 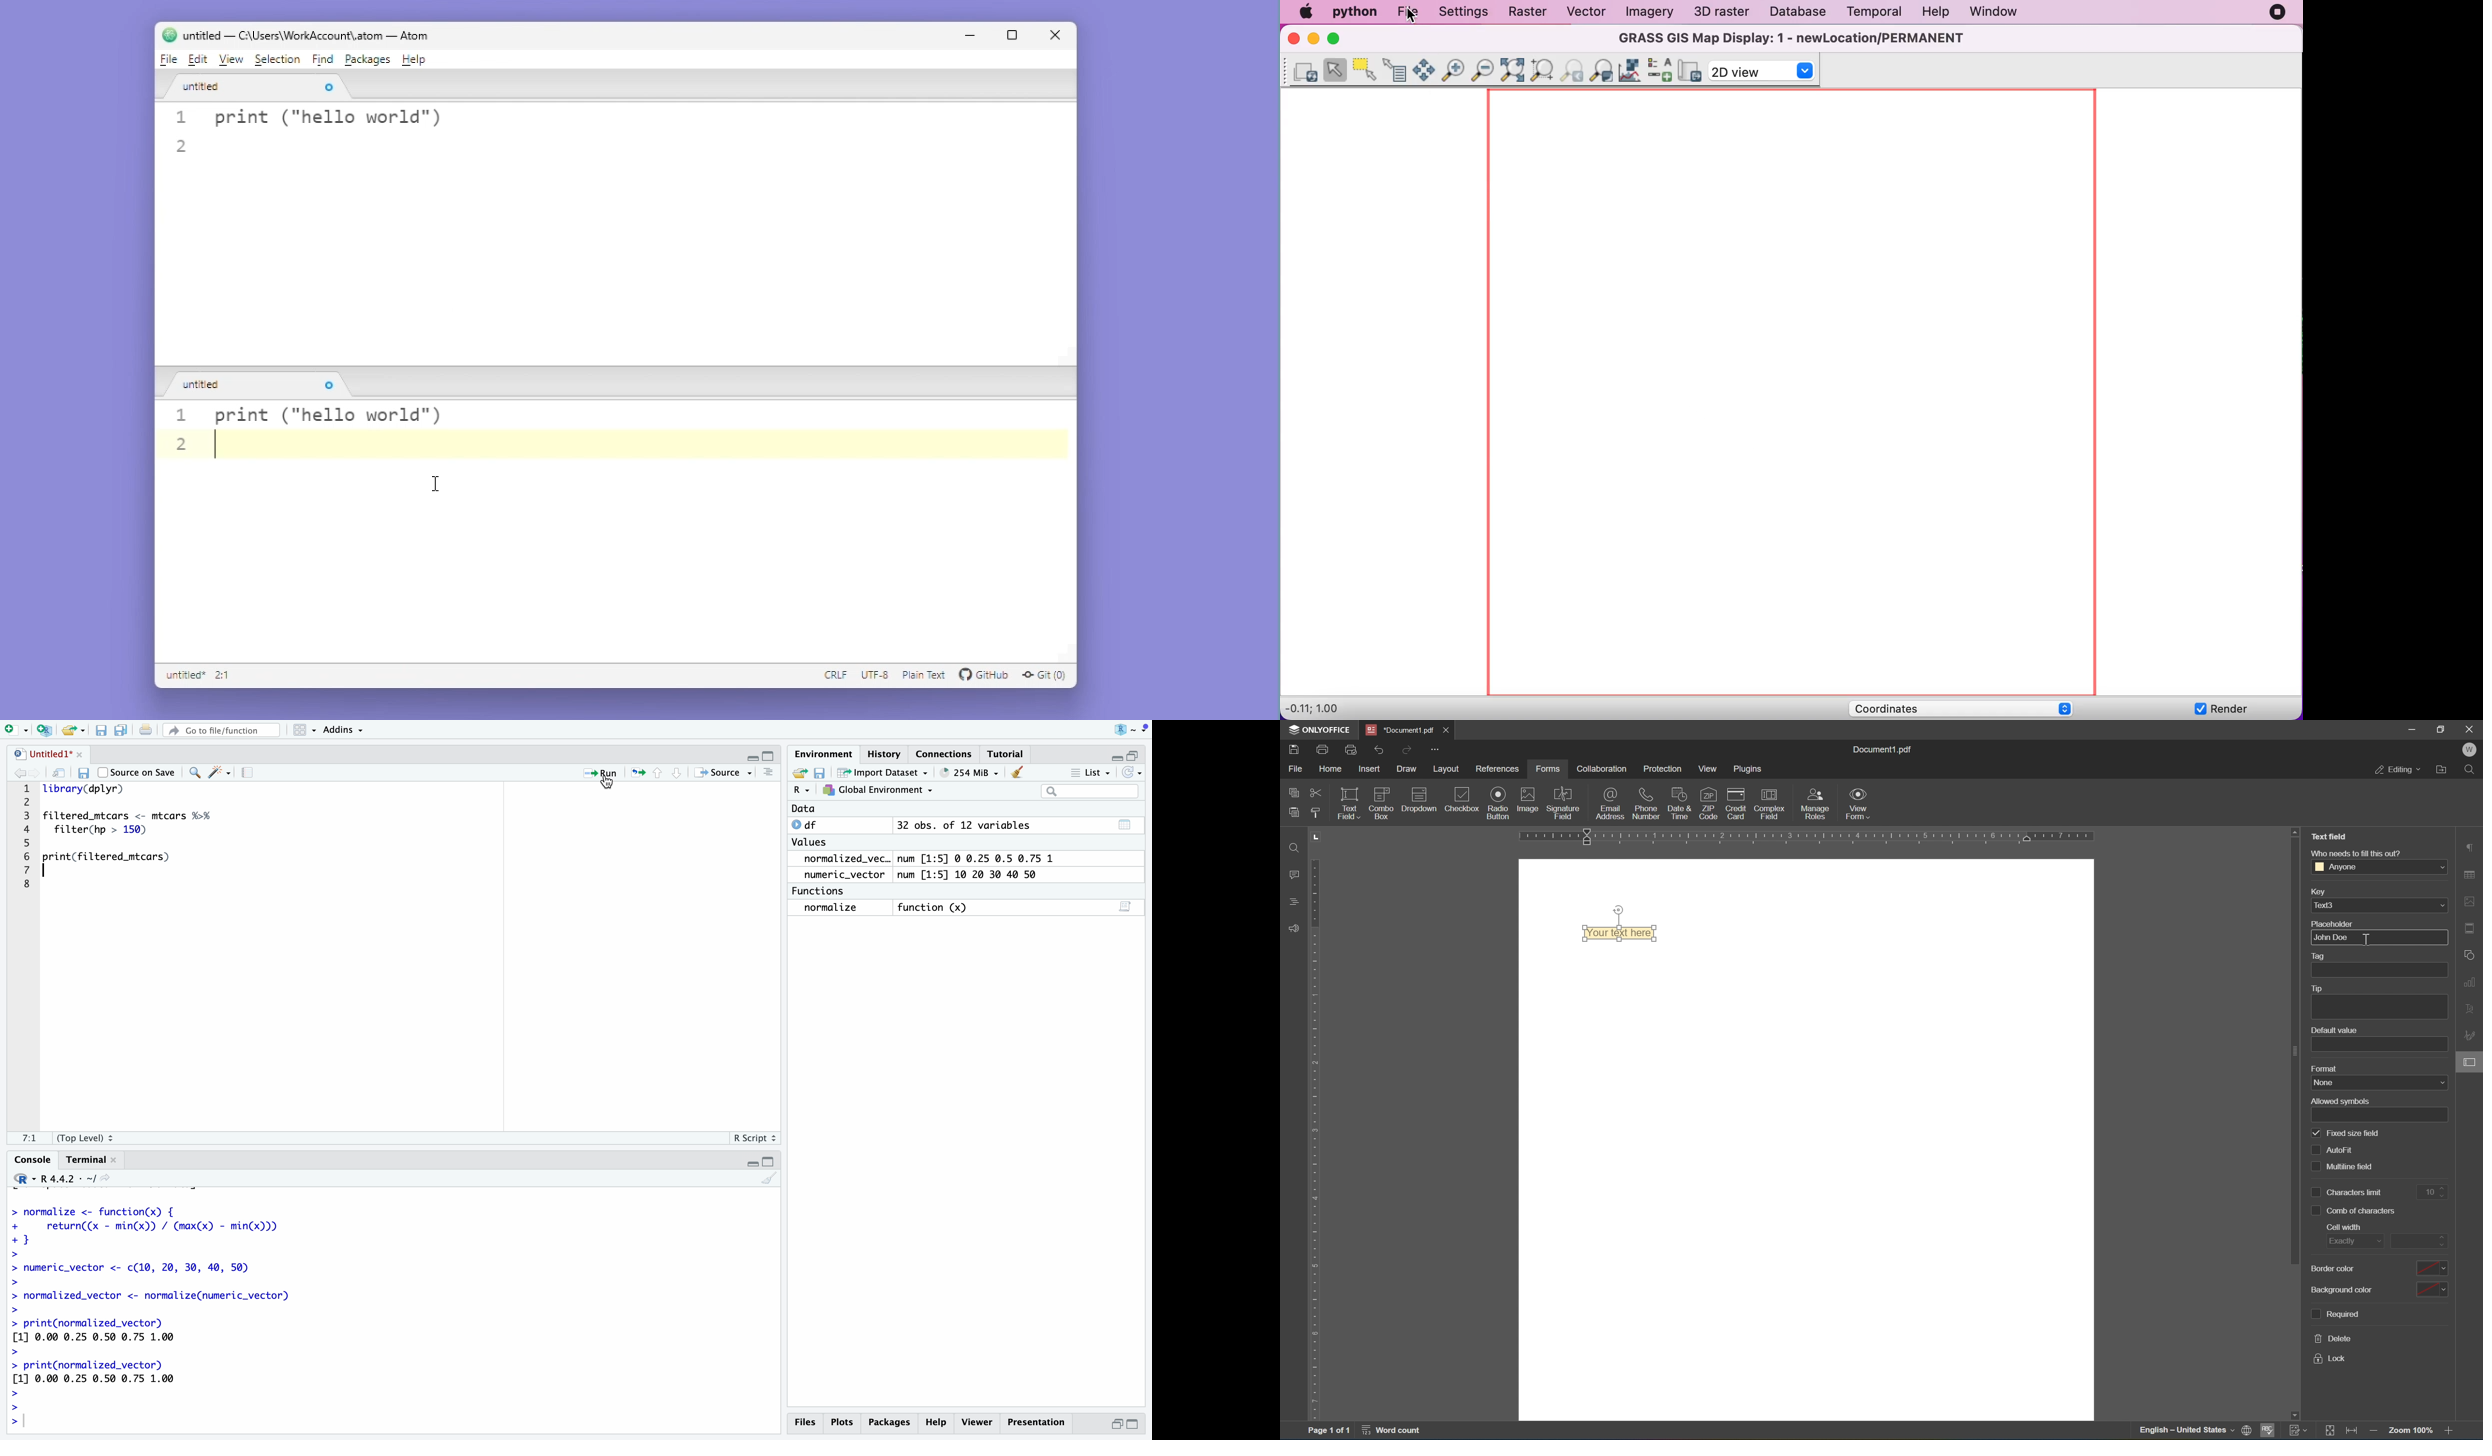 What do you see at coordinates (34, 772) in the screenshot?
I see `go forward` at bounding box center [34, 772].